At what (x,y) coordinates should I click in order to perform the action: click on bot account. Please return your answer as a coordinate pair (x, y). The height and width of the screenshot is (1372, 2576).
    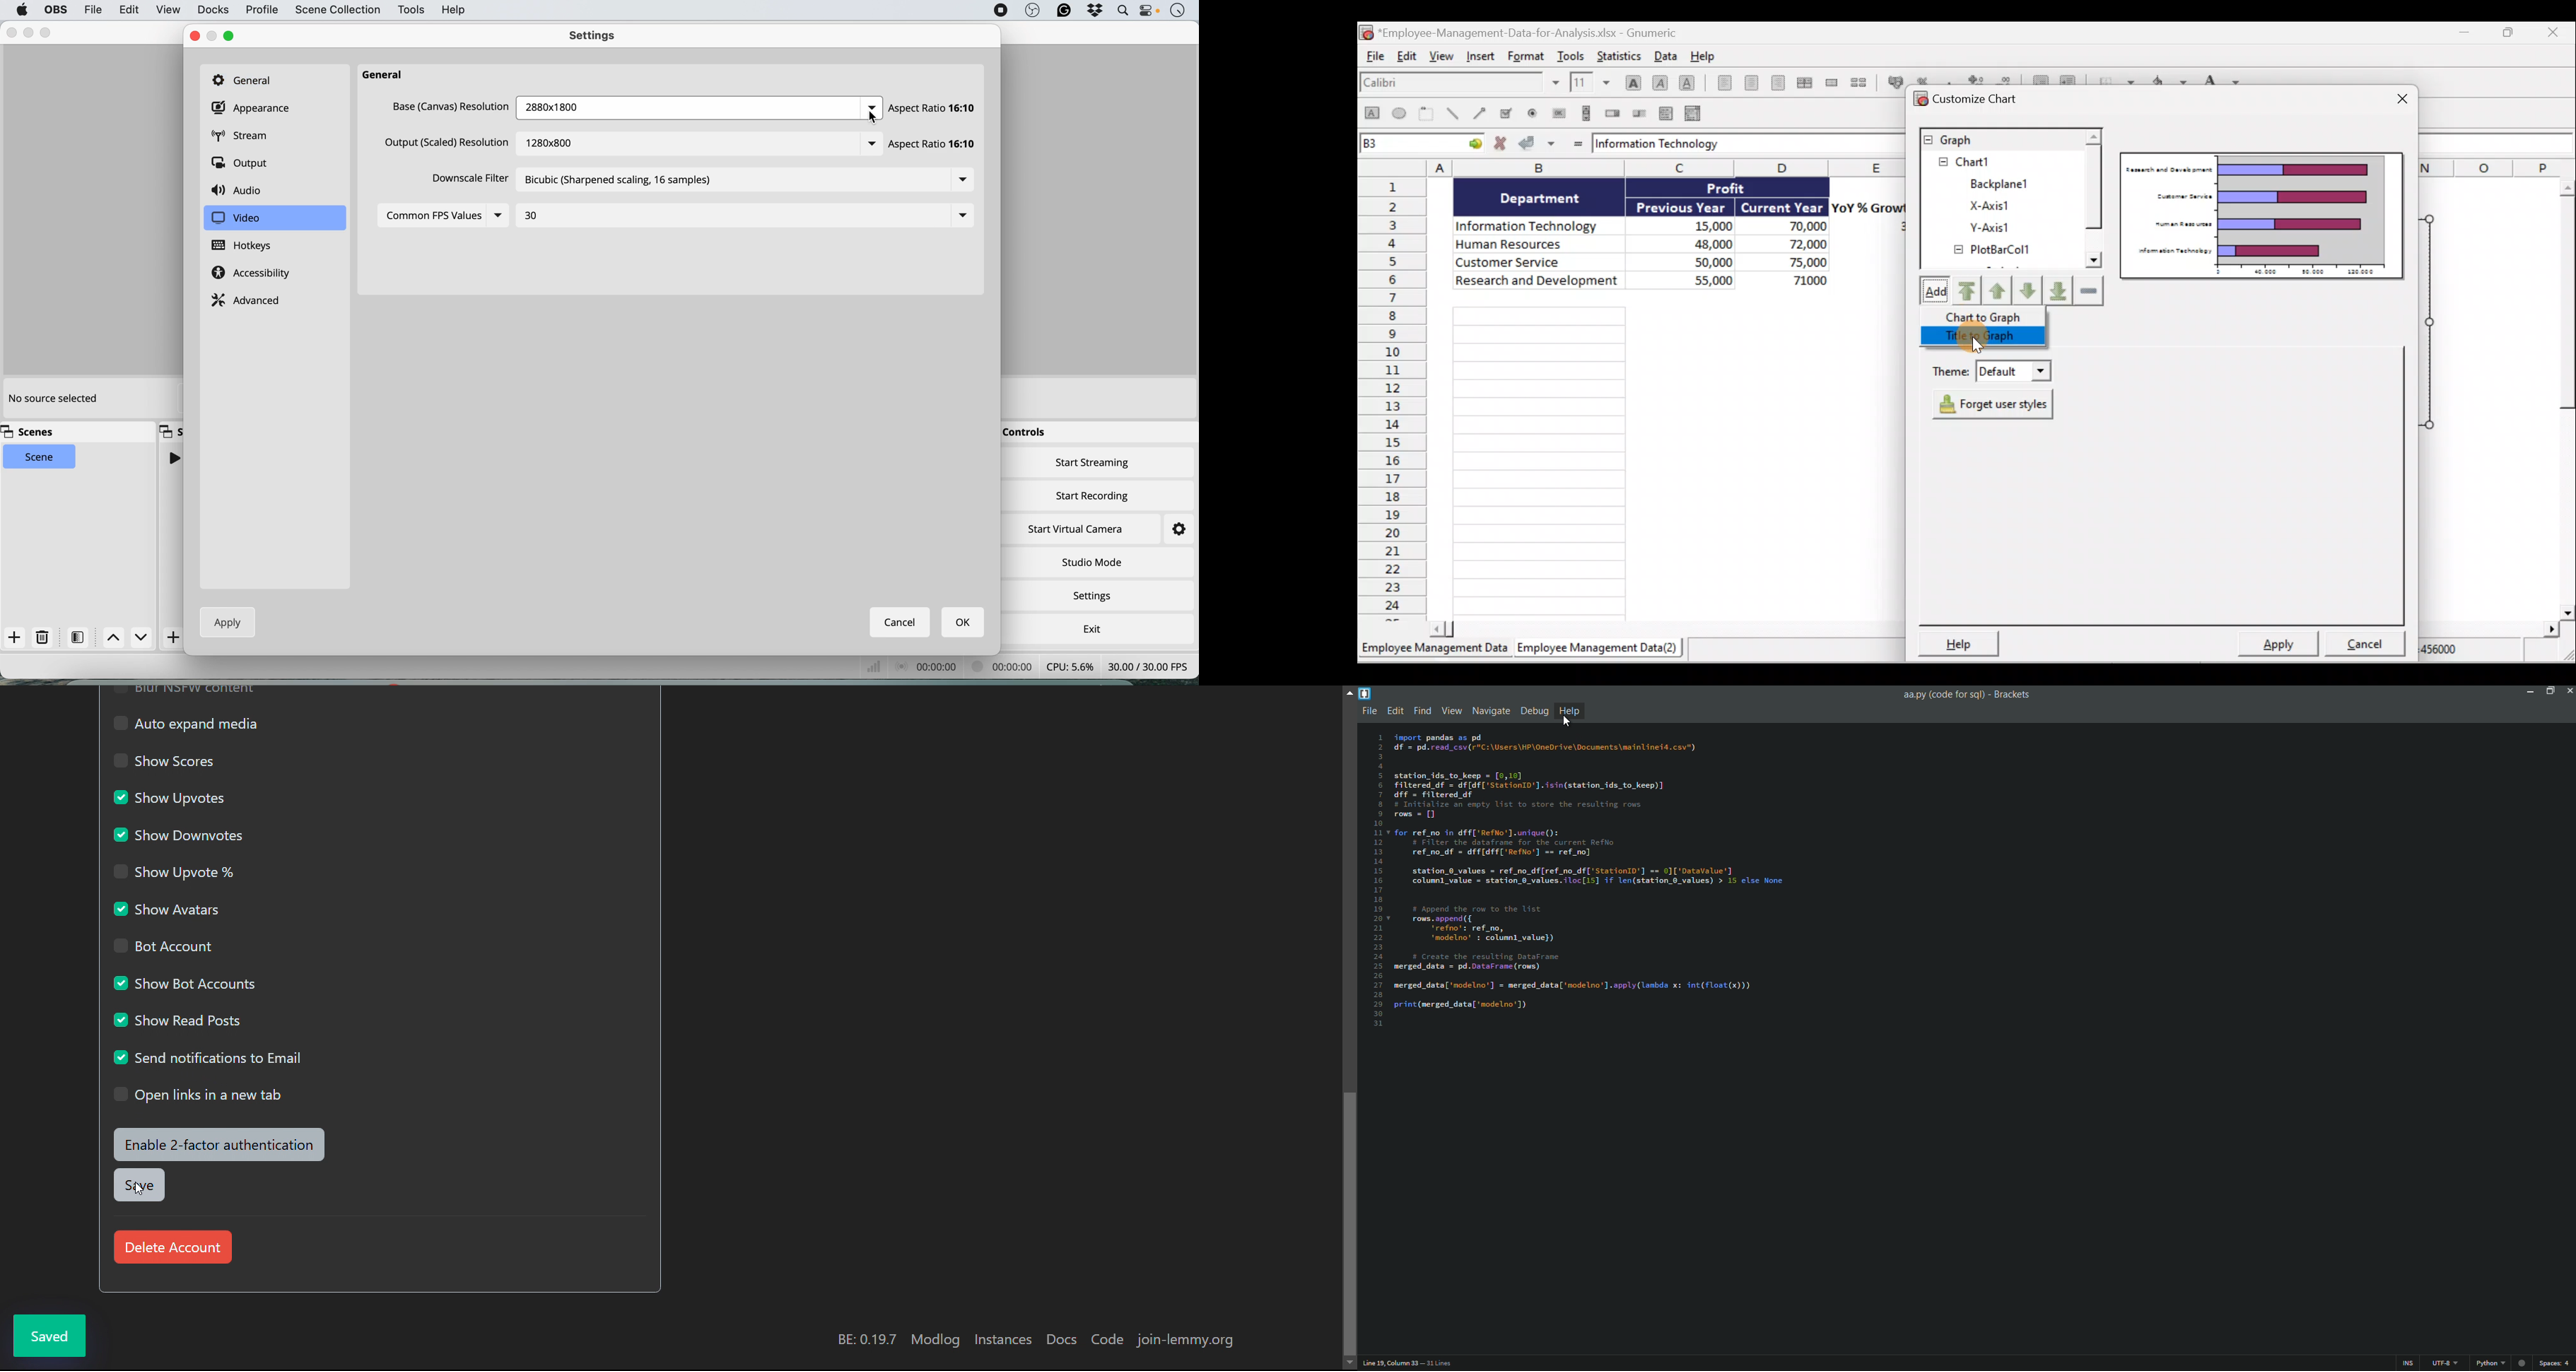
    Looking at the image, I should click on (160, 946).